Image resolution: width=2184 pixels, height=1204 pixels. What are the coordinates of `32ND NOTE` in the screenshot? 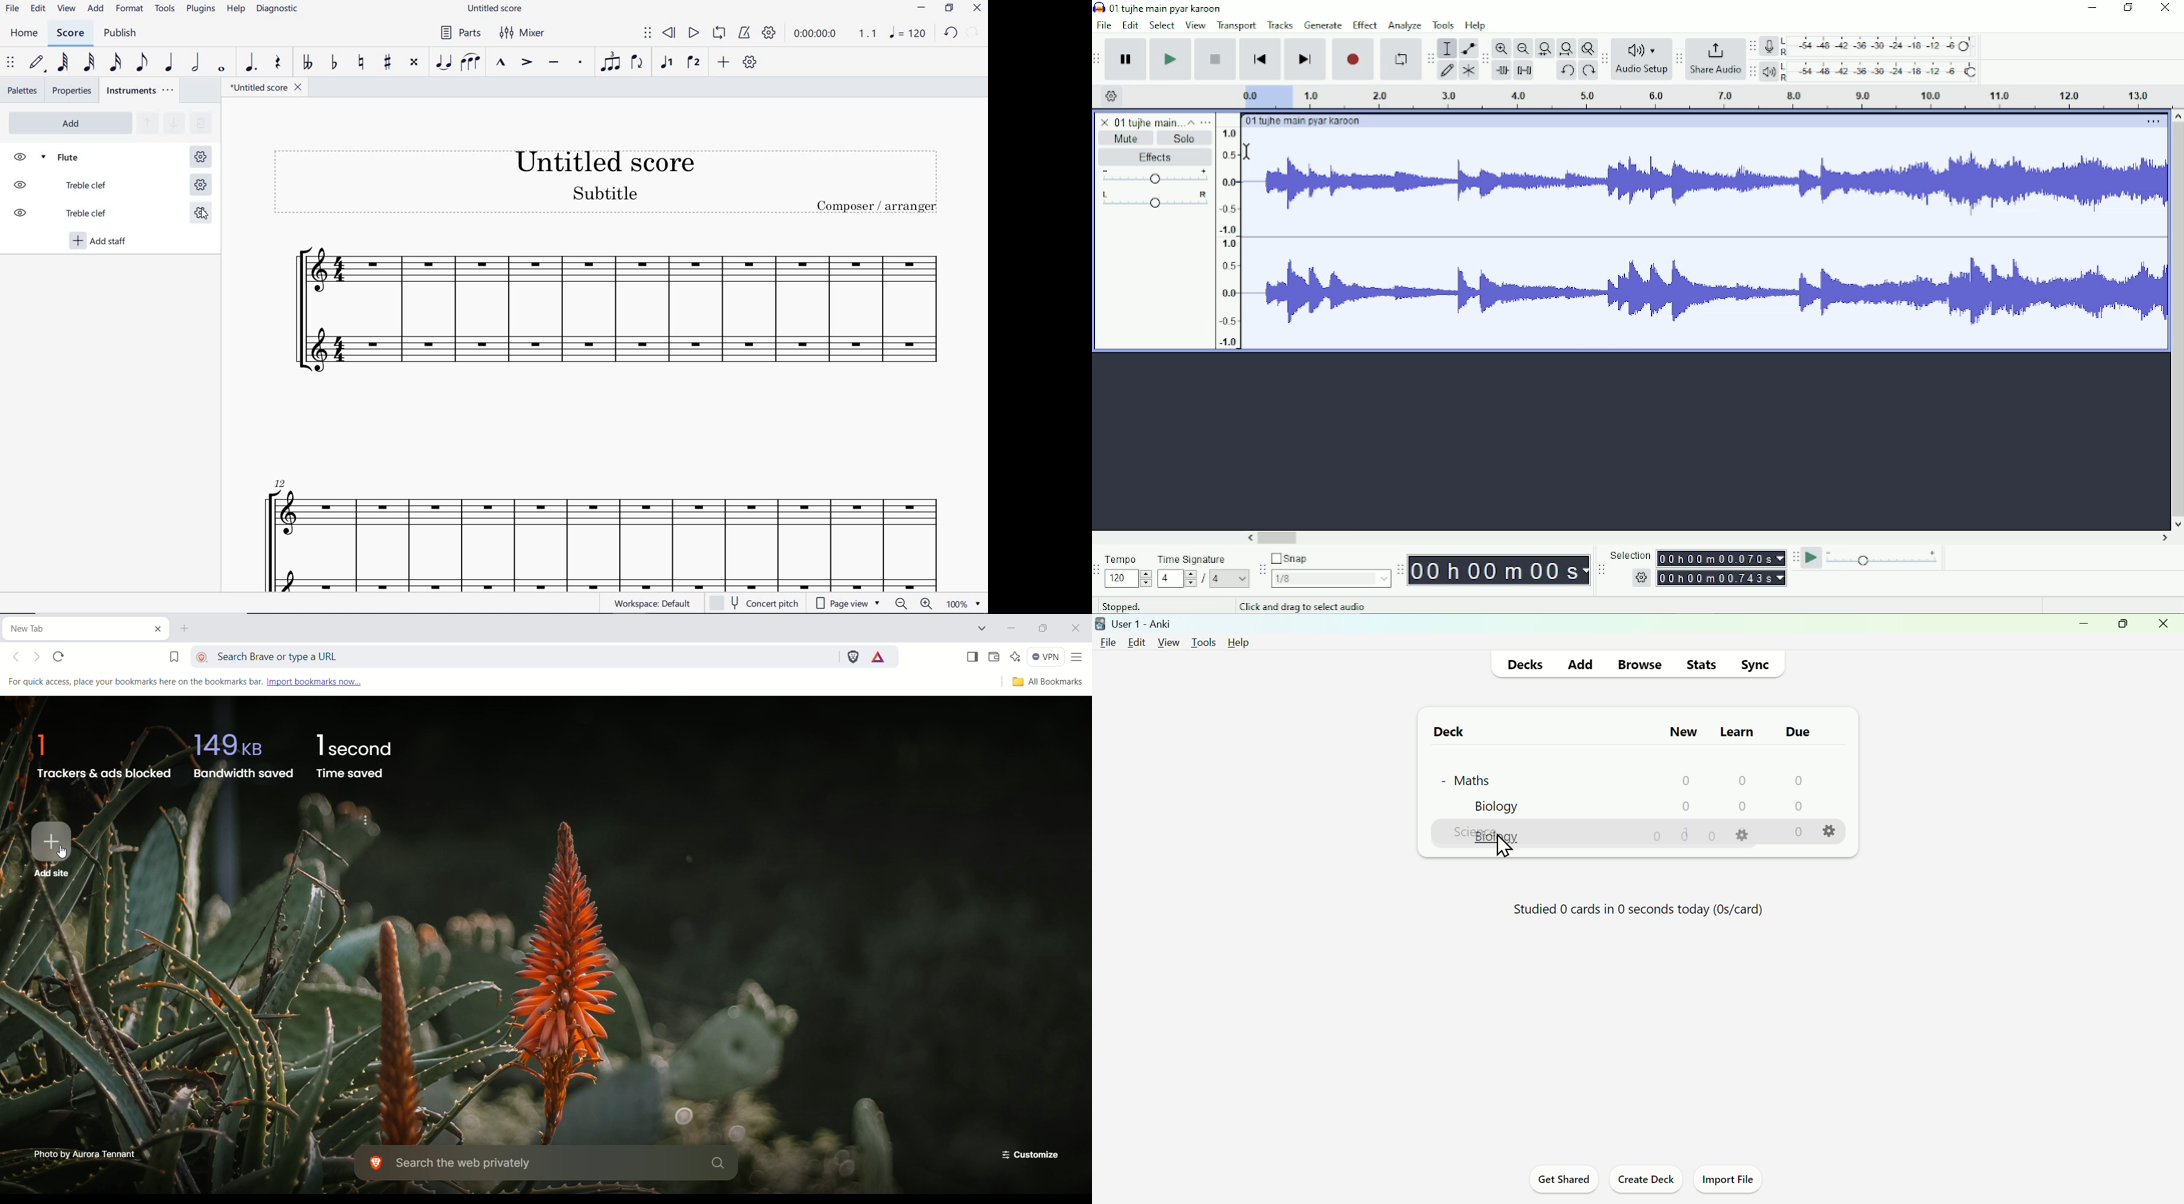 It's located at (89, 63).